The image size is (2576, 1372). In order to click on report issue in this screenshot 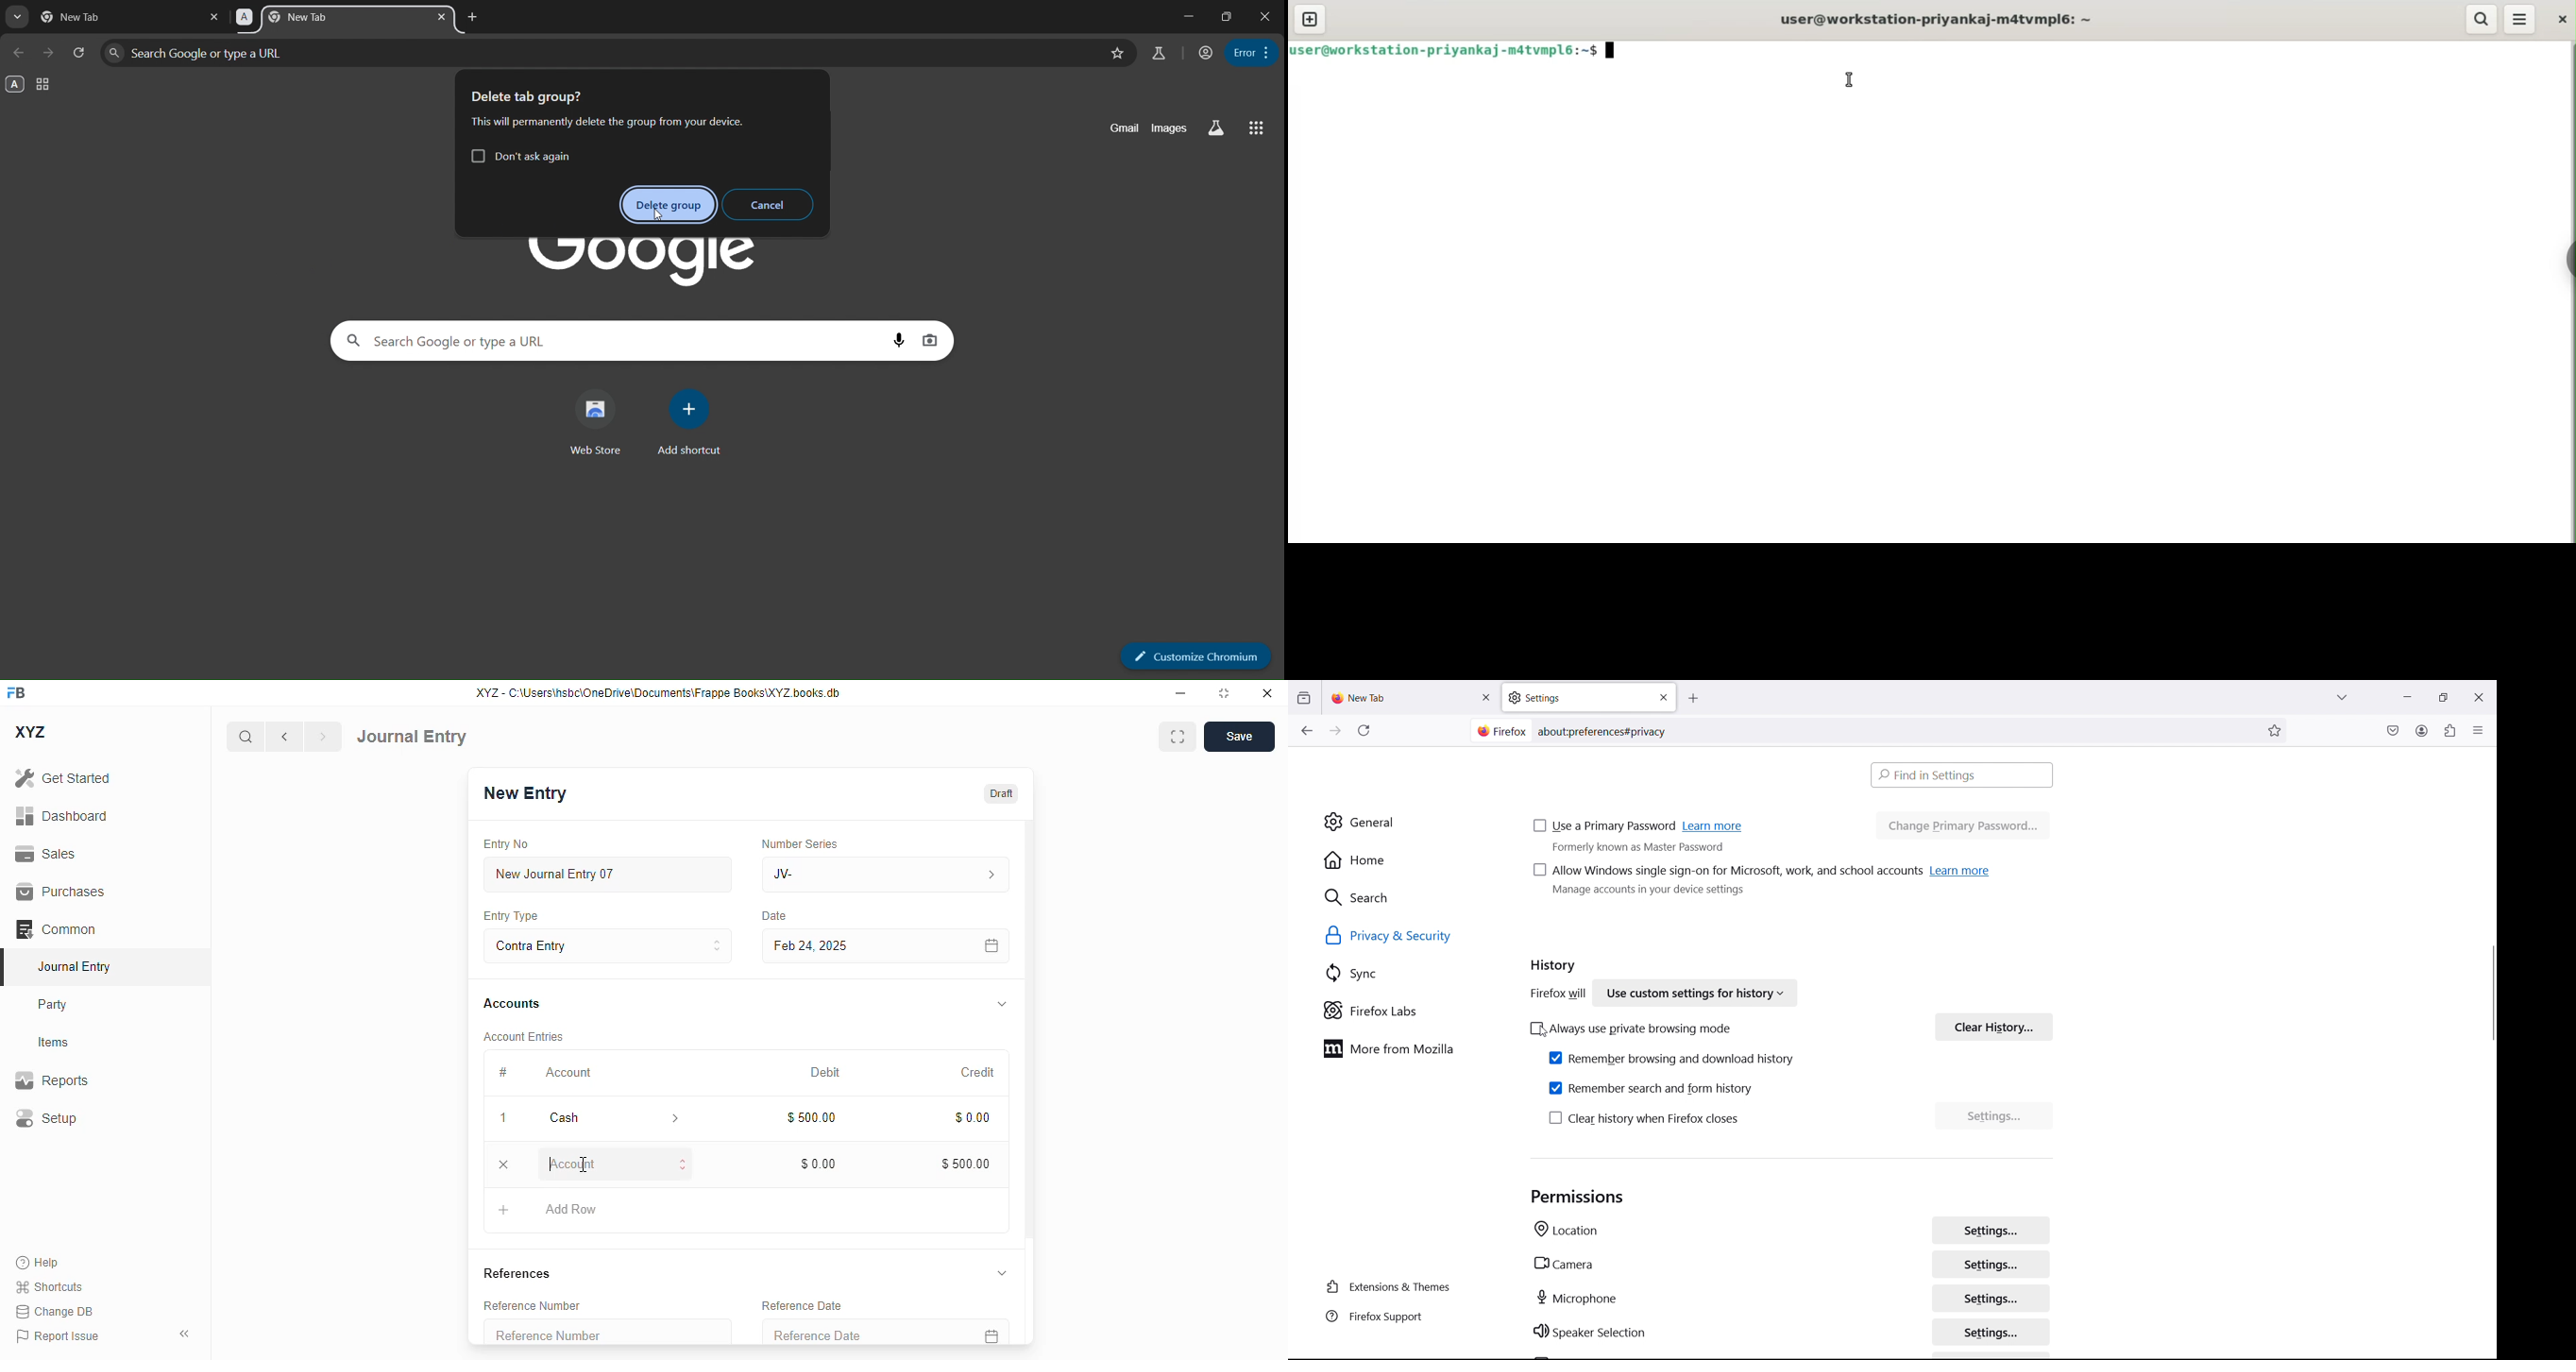, I will do `click(58, 1335)`.